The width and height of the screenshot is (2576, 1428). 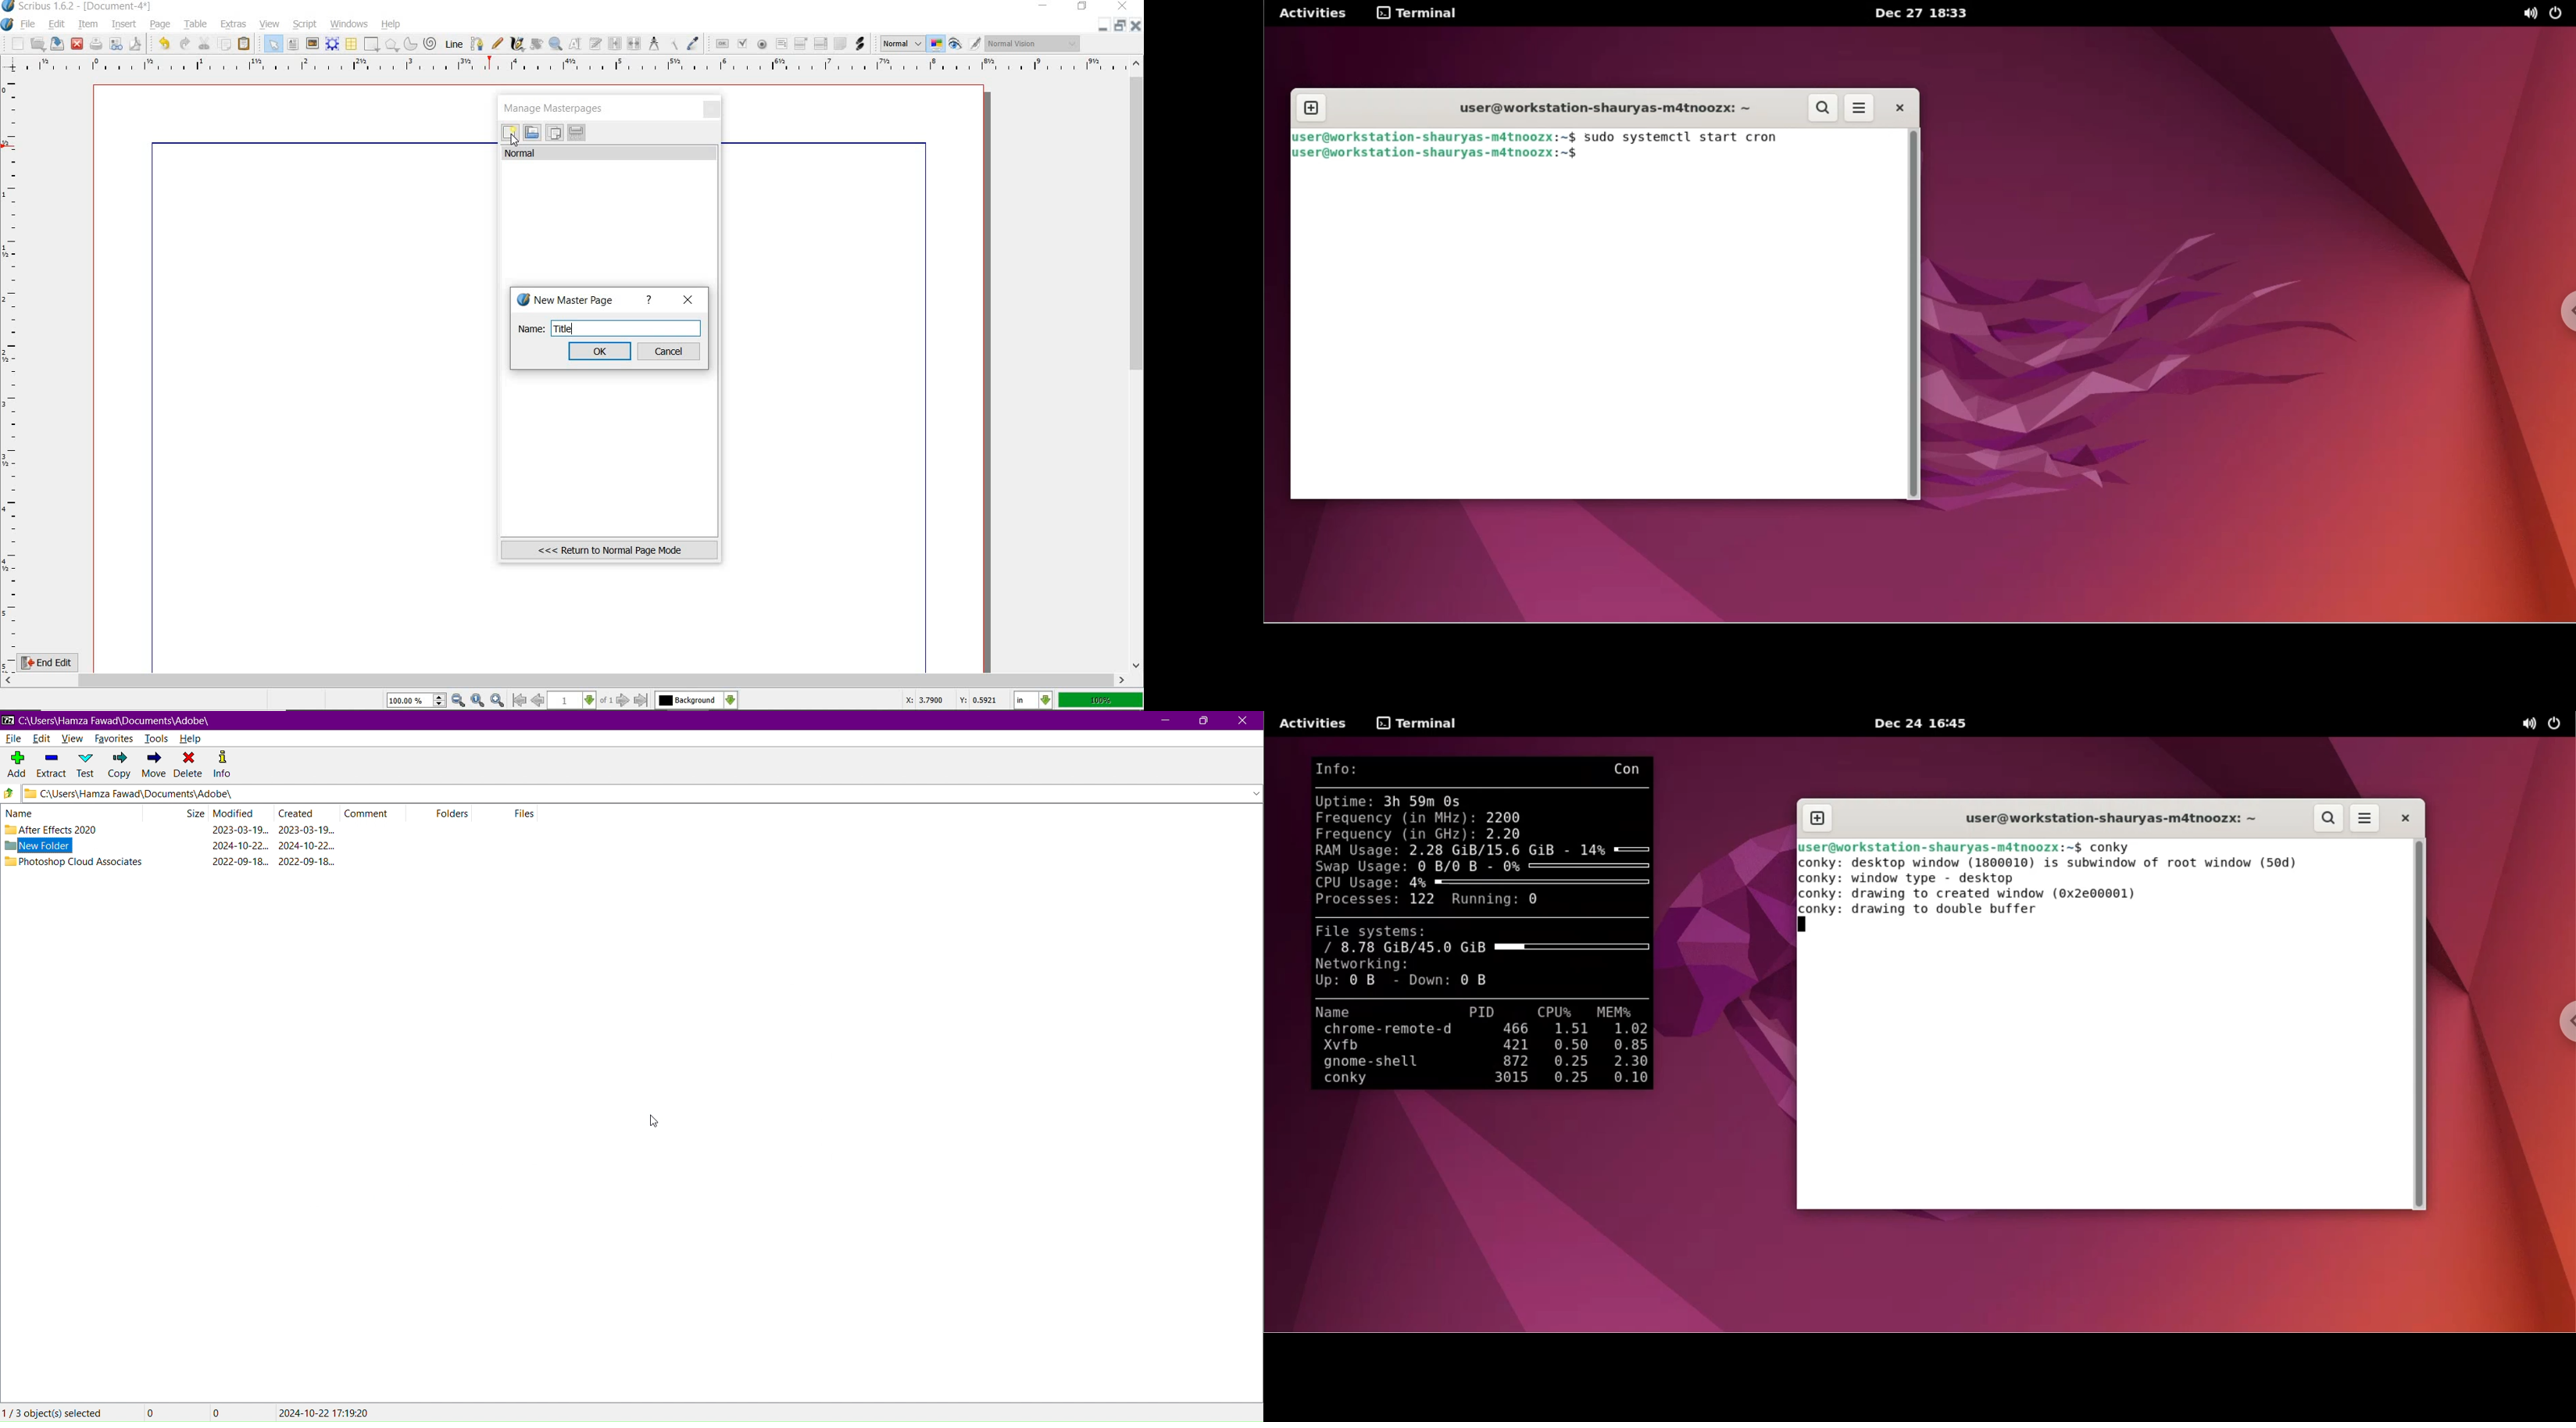 What do you see at coordinates (781, 44) in the screenshot?
I see `pdf text field` at bounding box center [781, 44].